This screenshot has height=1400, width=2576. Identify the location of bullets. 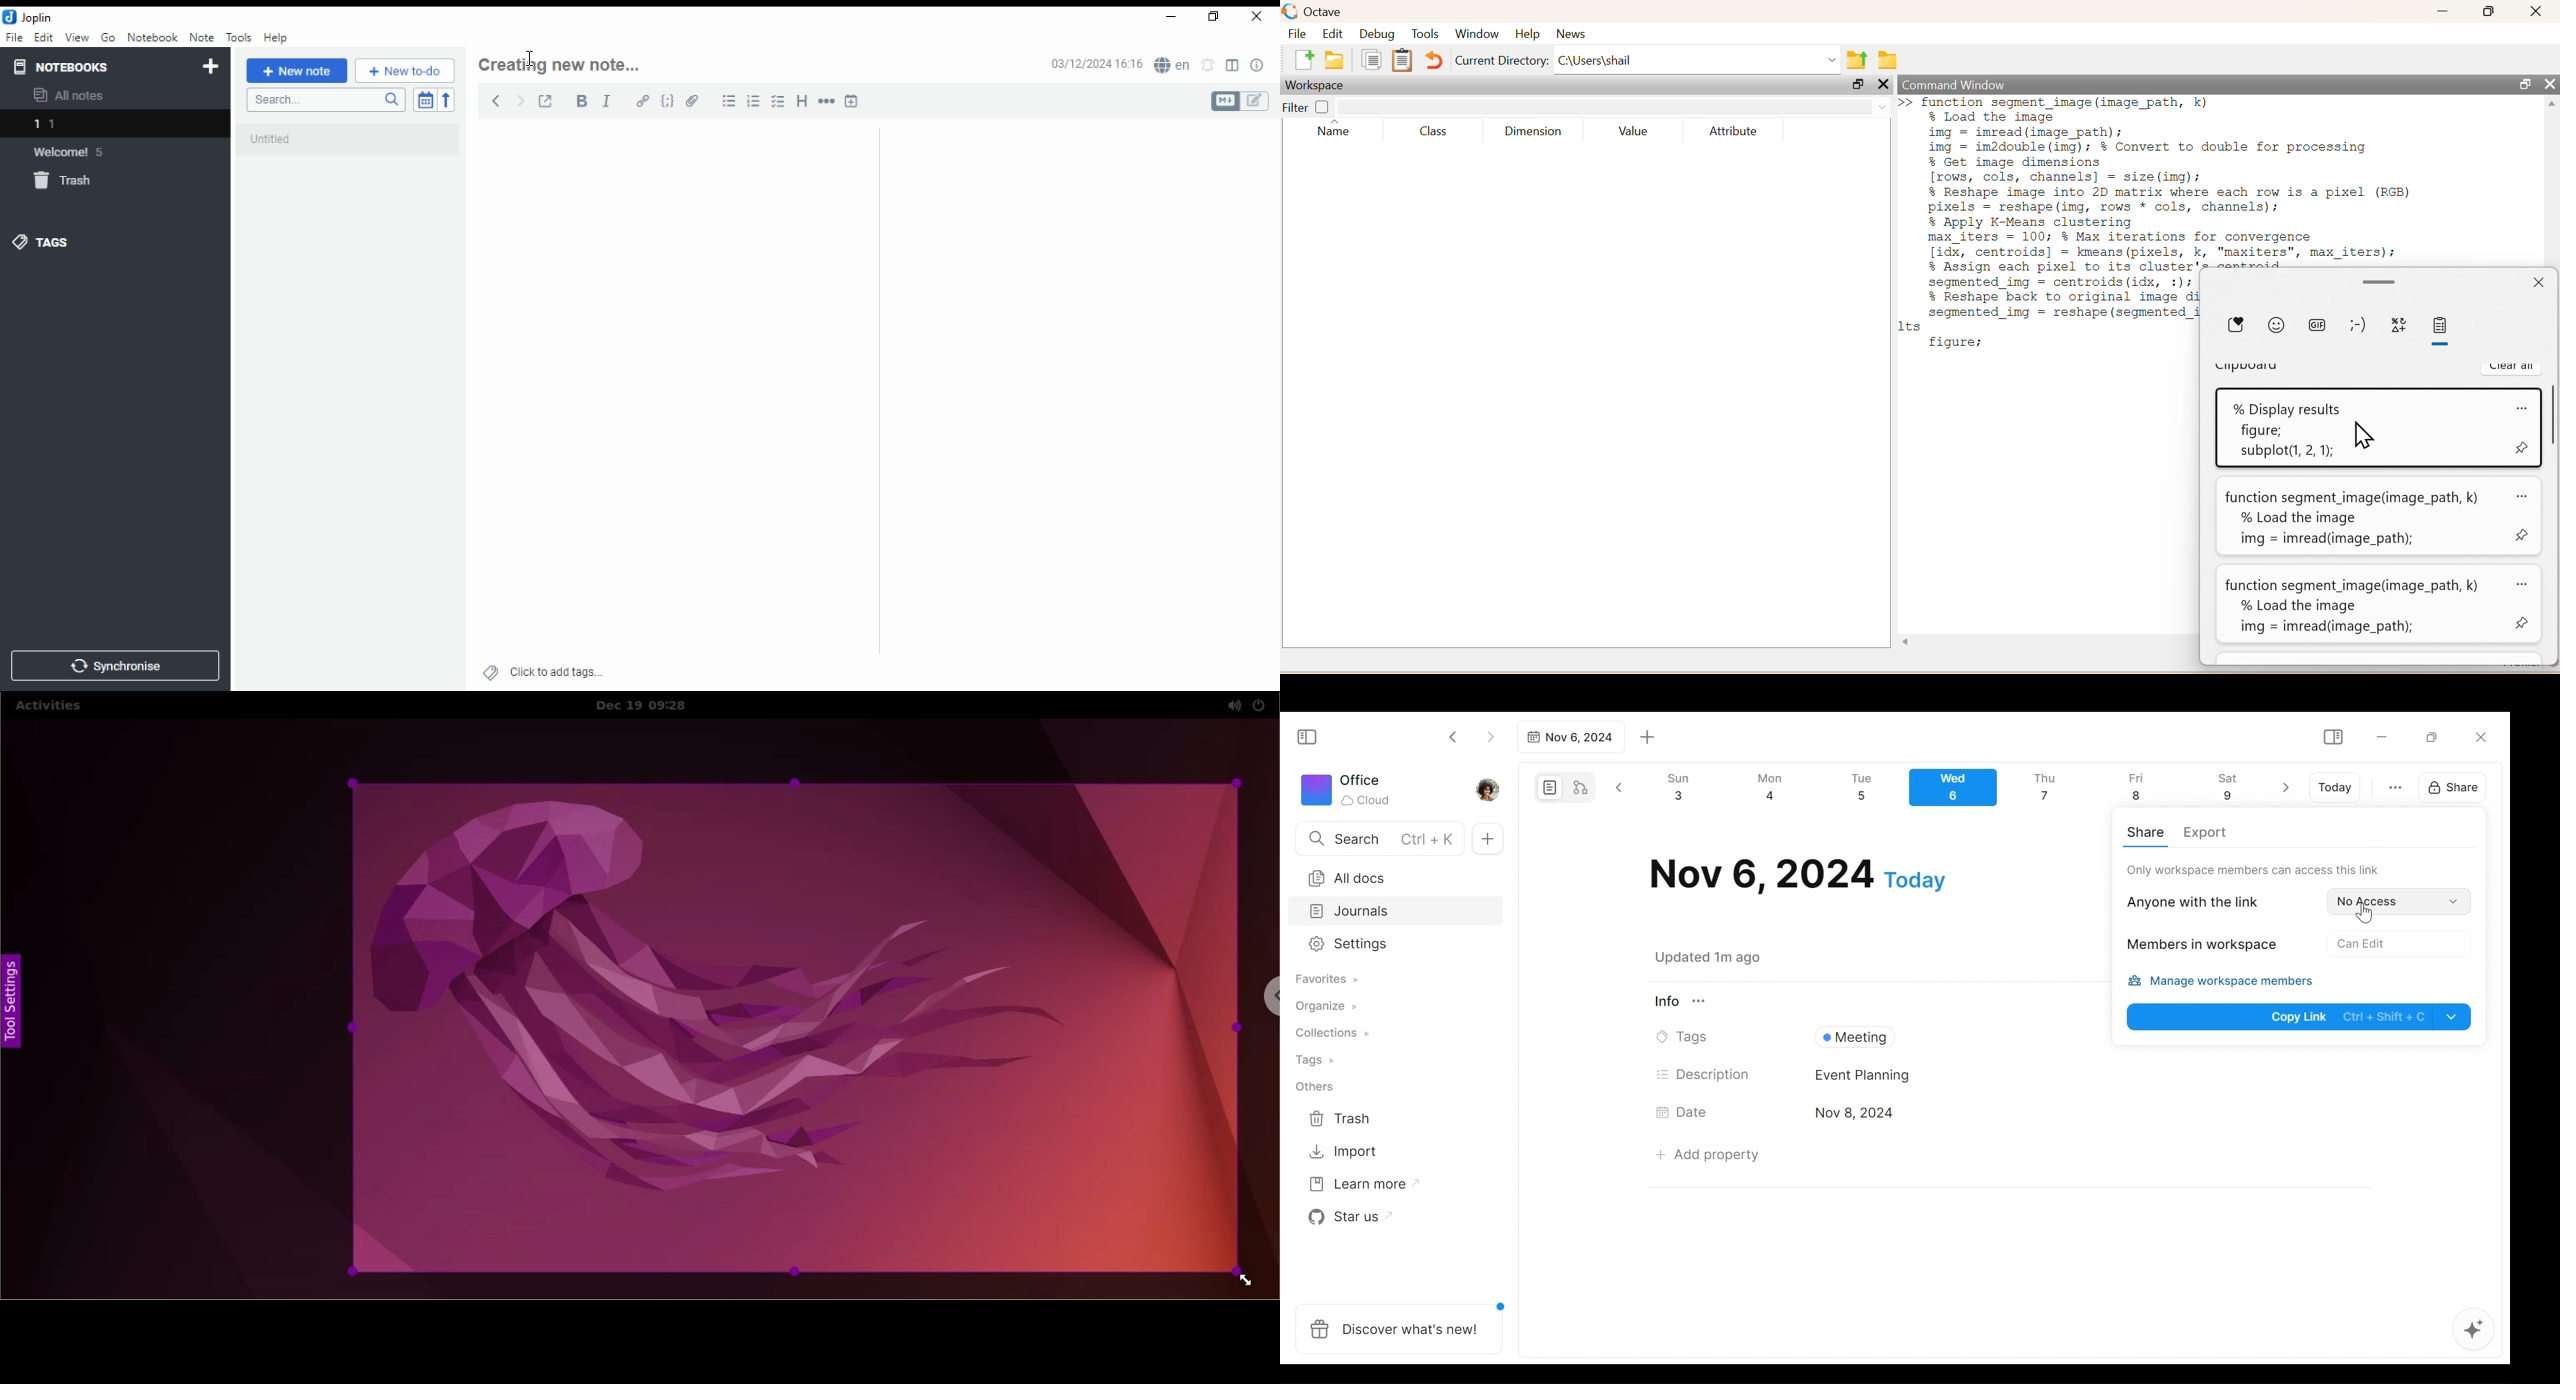
(726, 101).